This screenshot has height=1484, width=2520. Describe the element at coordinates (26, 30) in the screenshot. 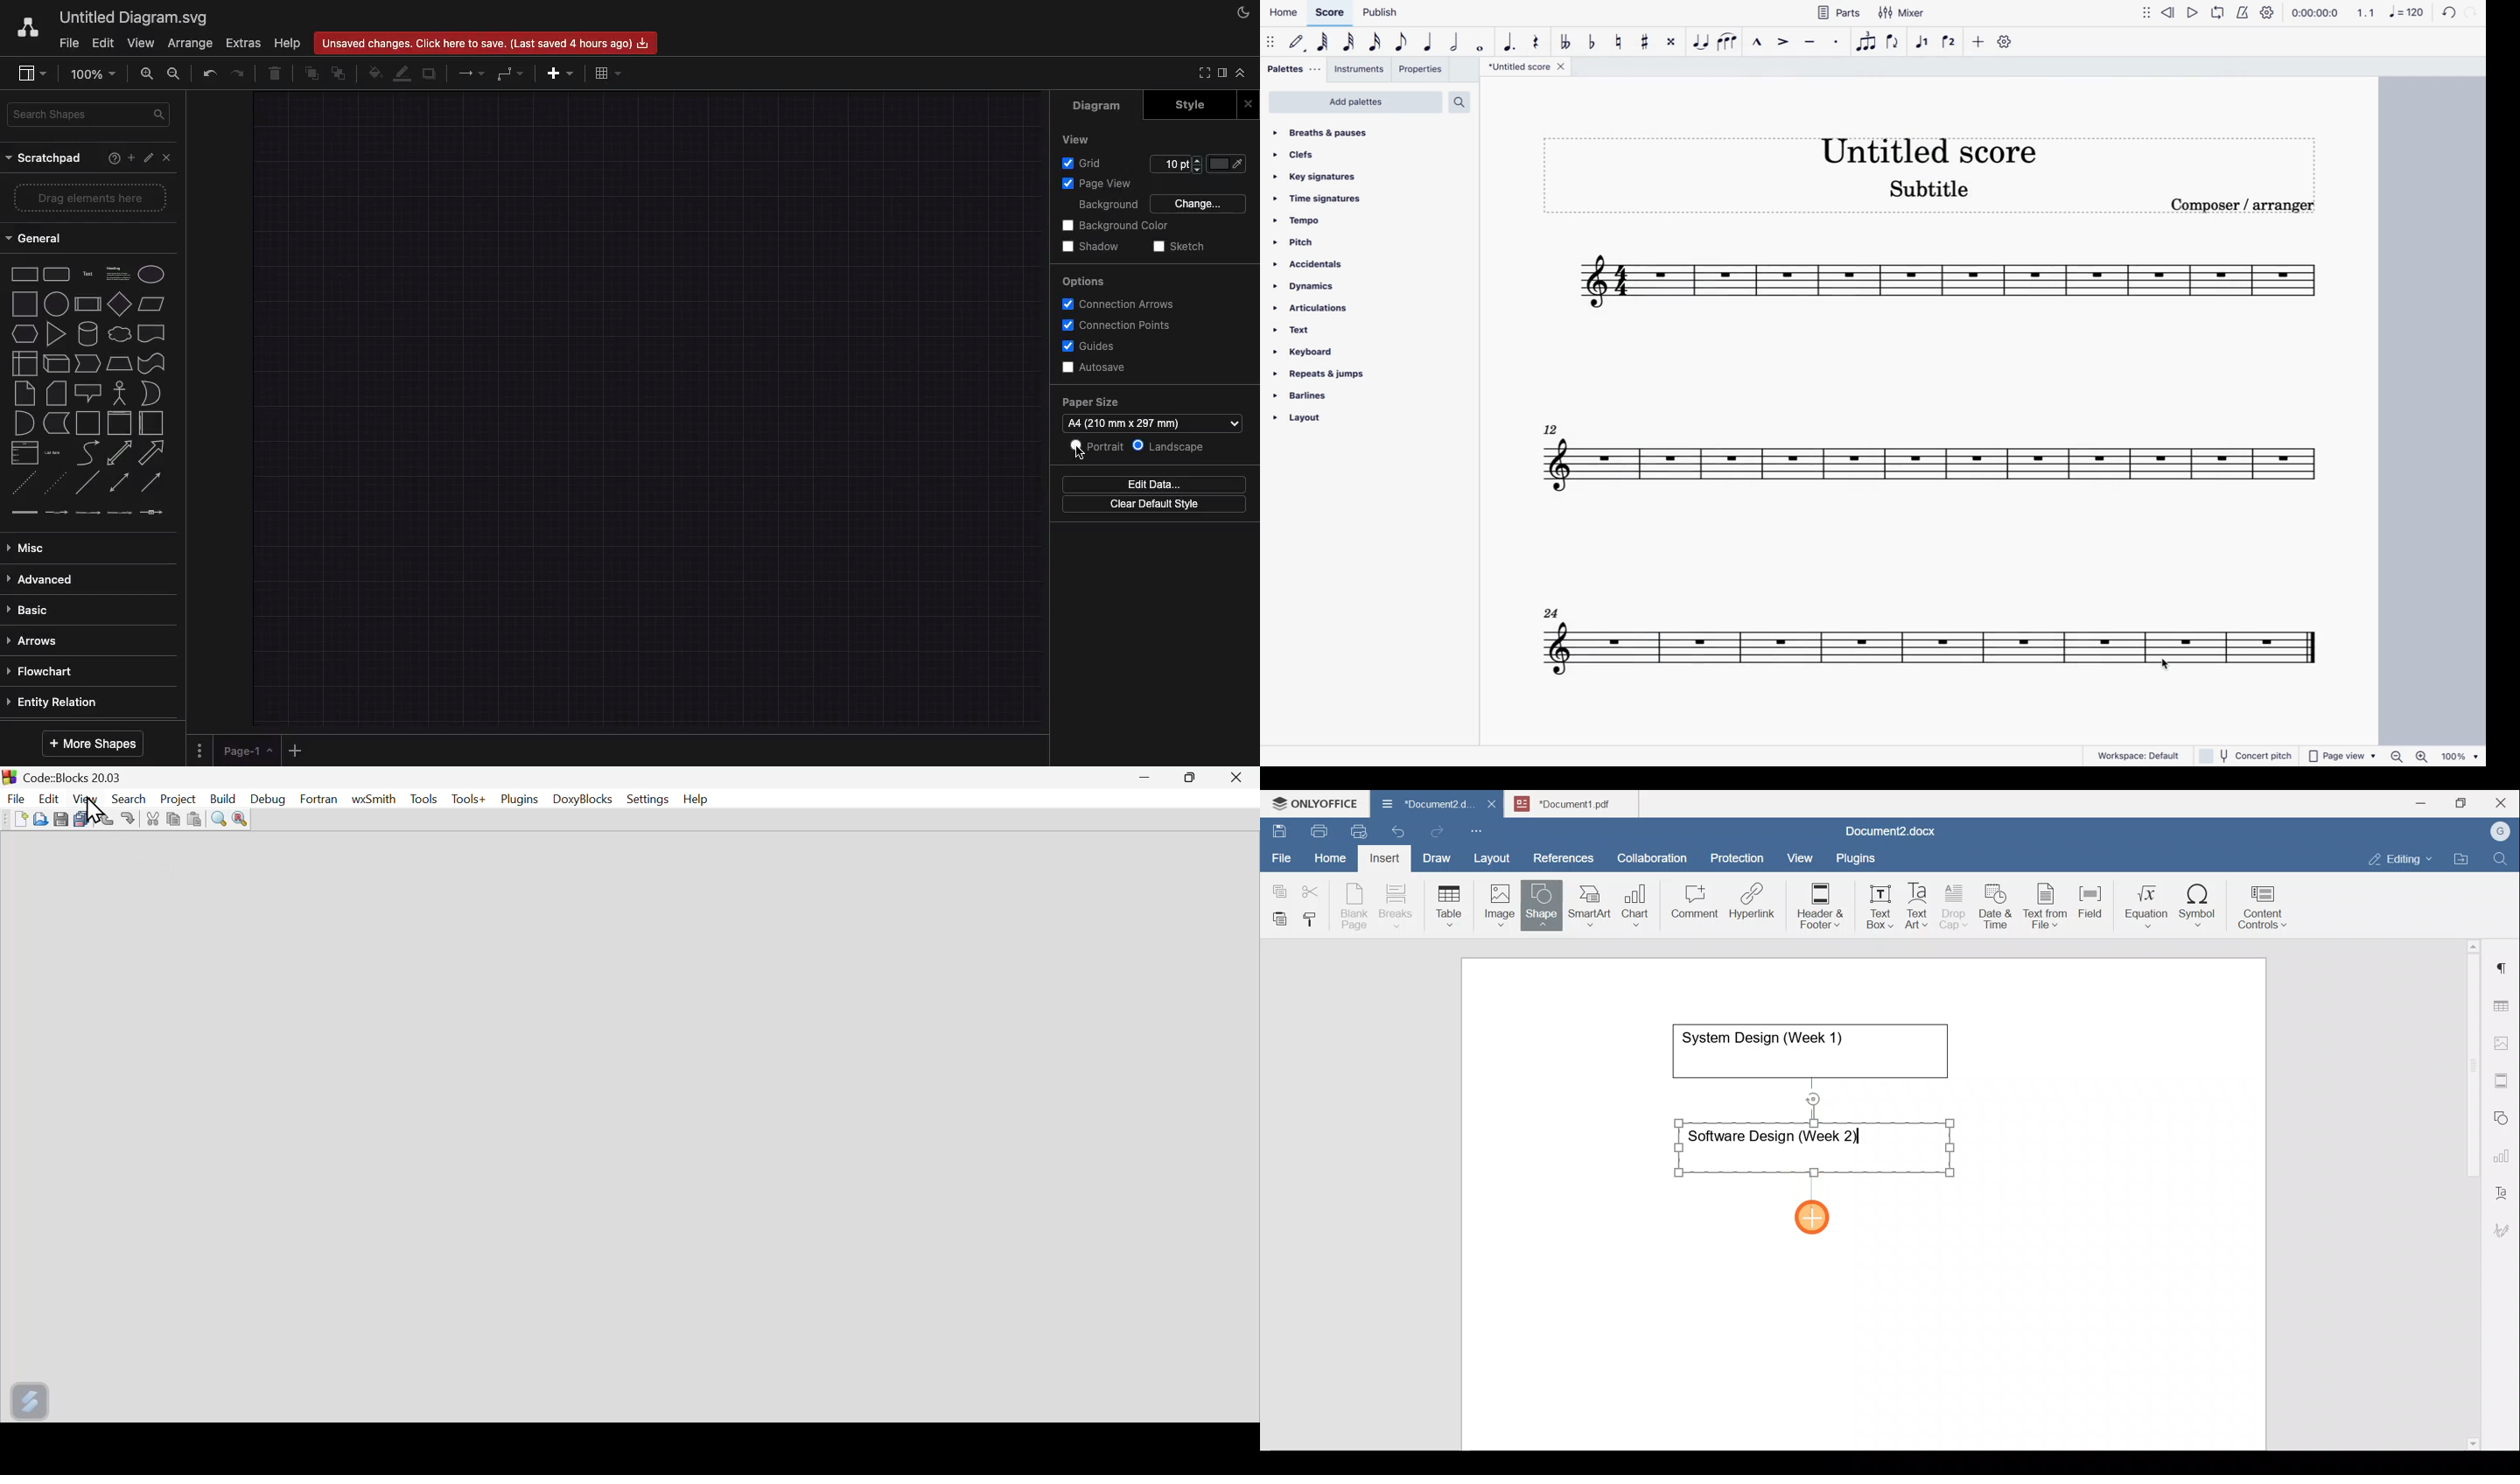

I see `Draw.io` at that location.